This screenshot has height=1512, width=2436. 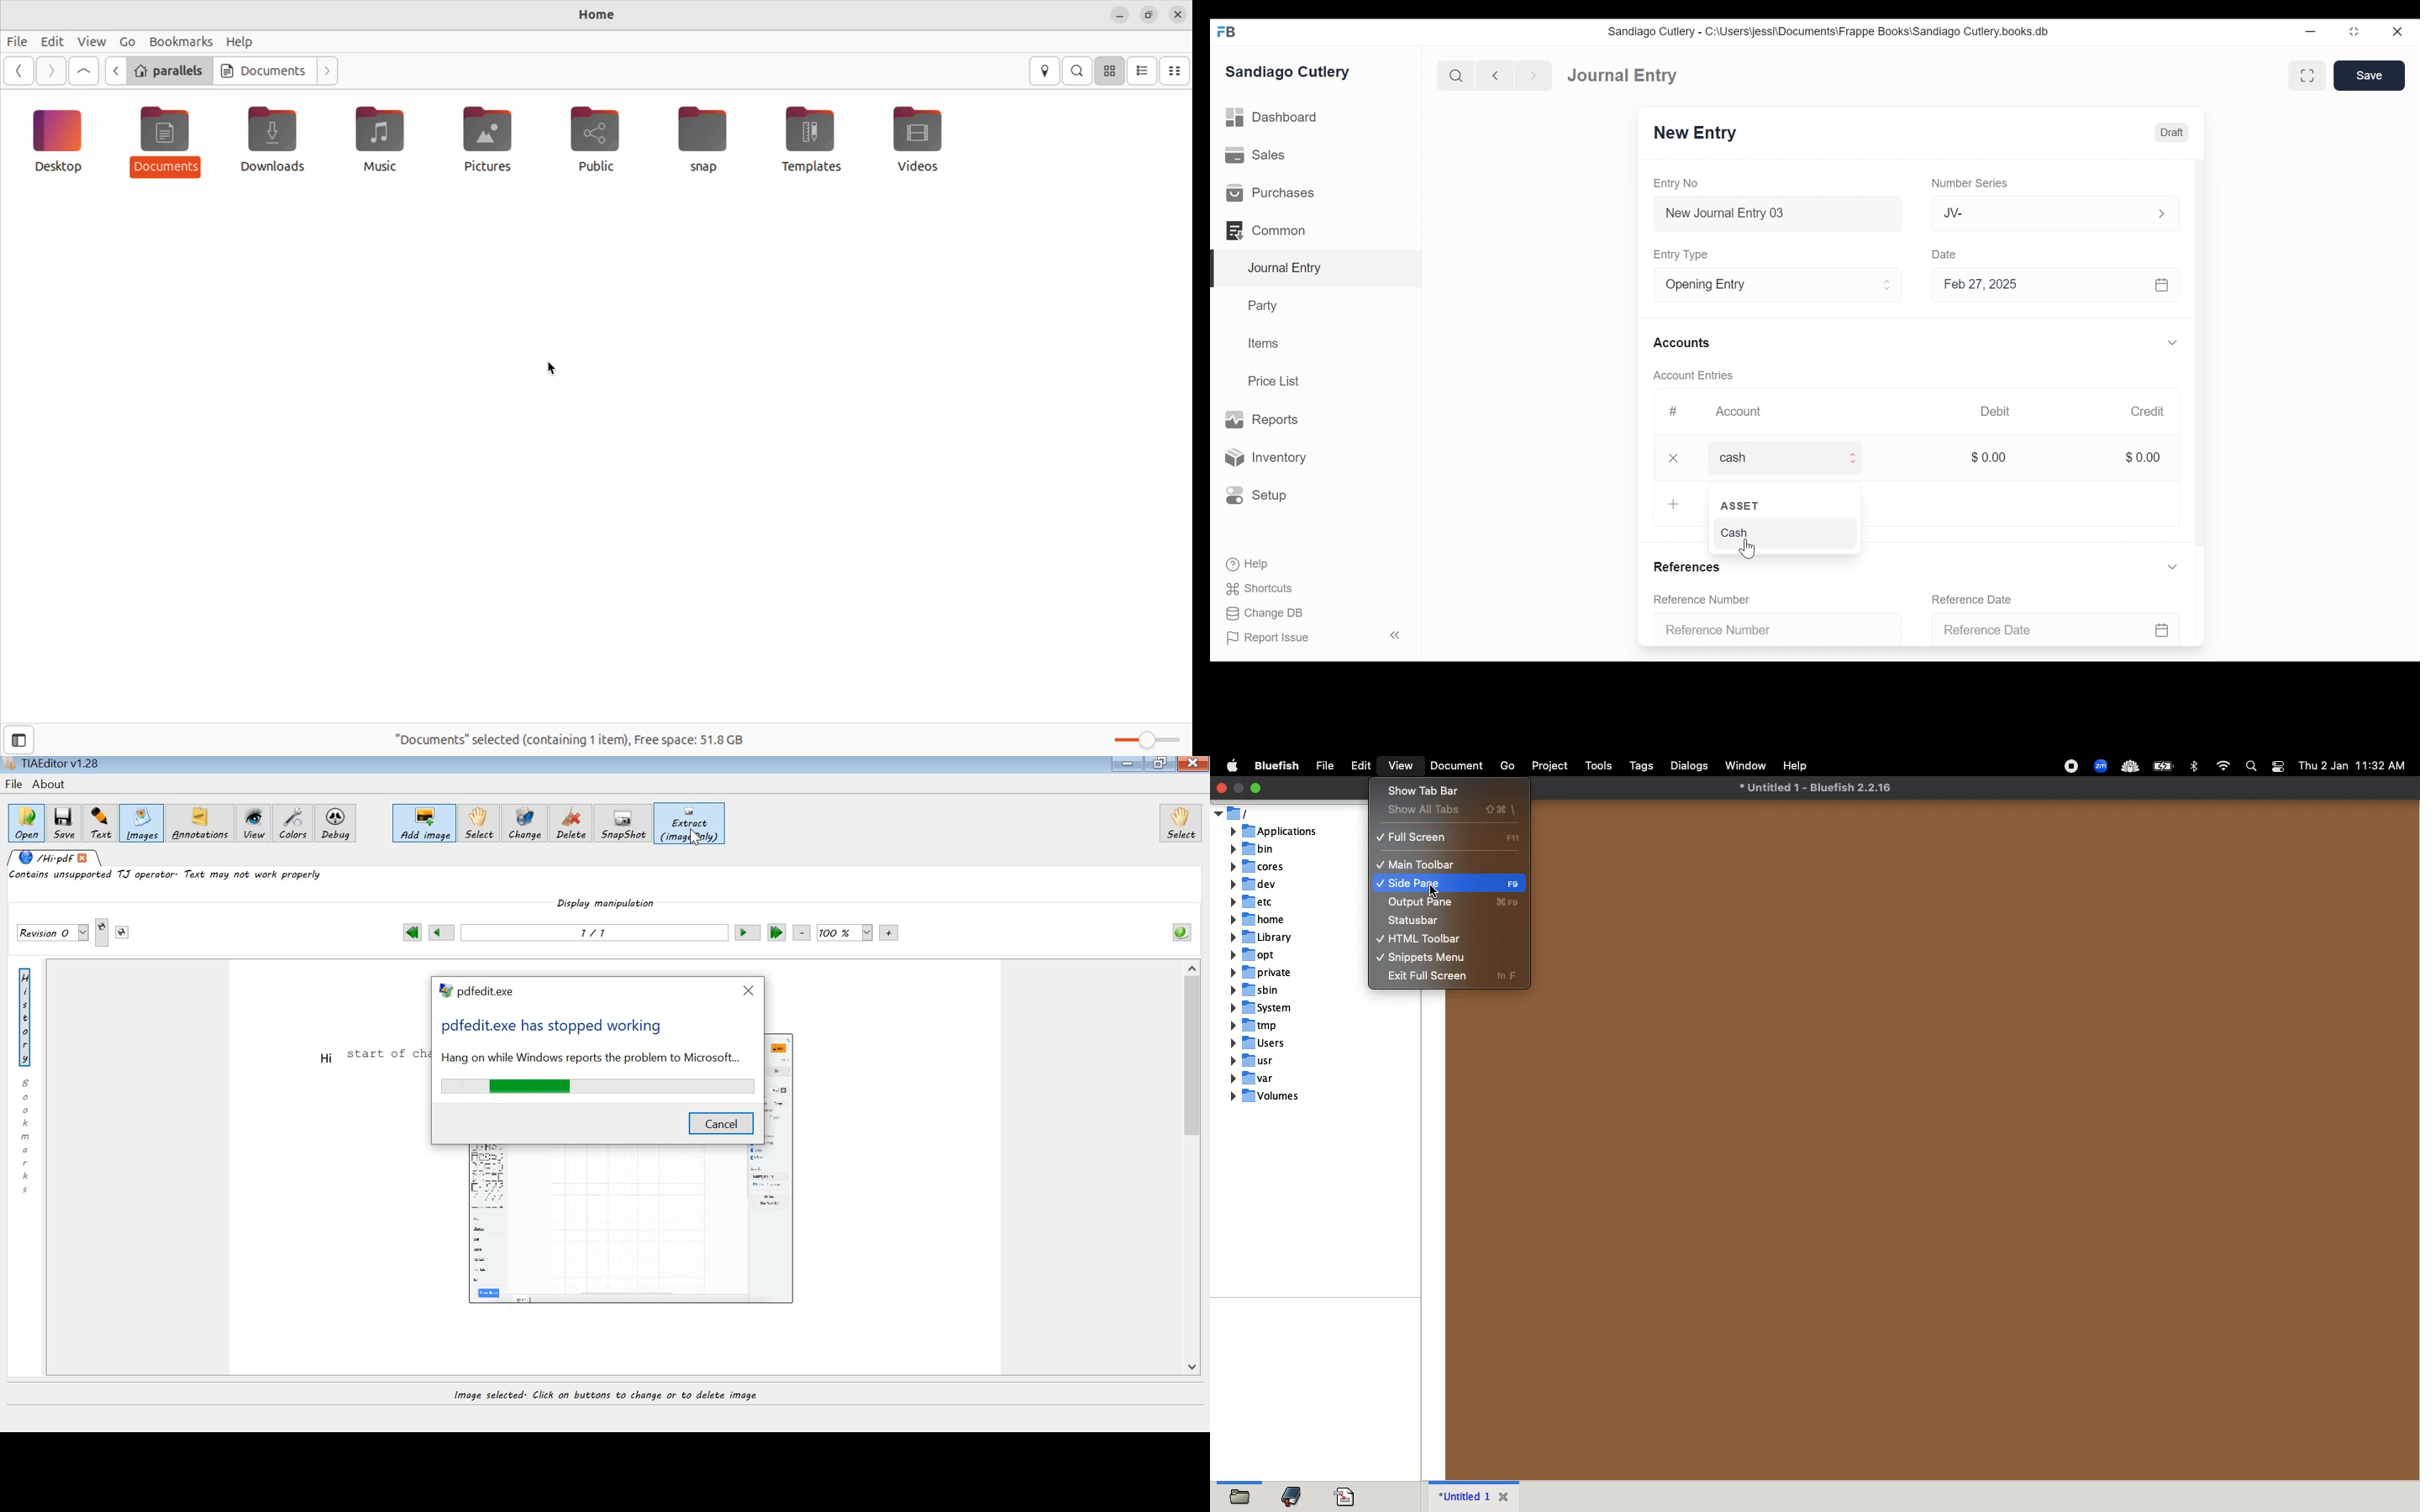 What do you see at coordinates (1494, 76) in the screenshot?
I see `Navigate back` at bounding box center [1494, 76].